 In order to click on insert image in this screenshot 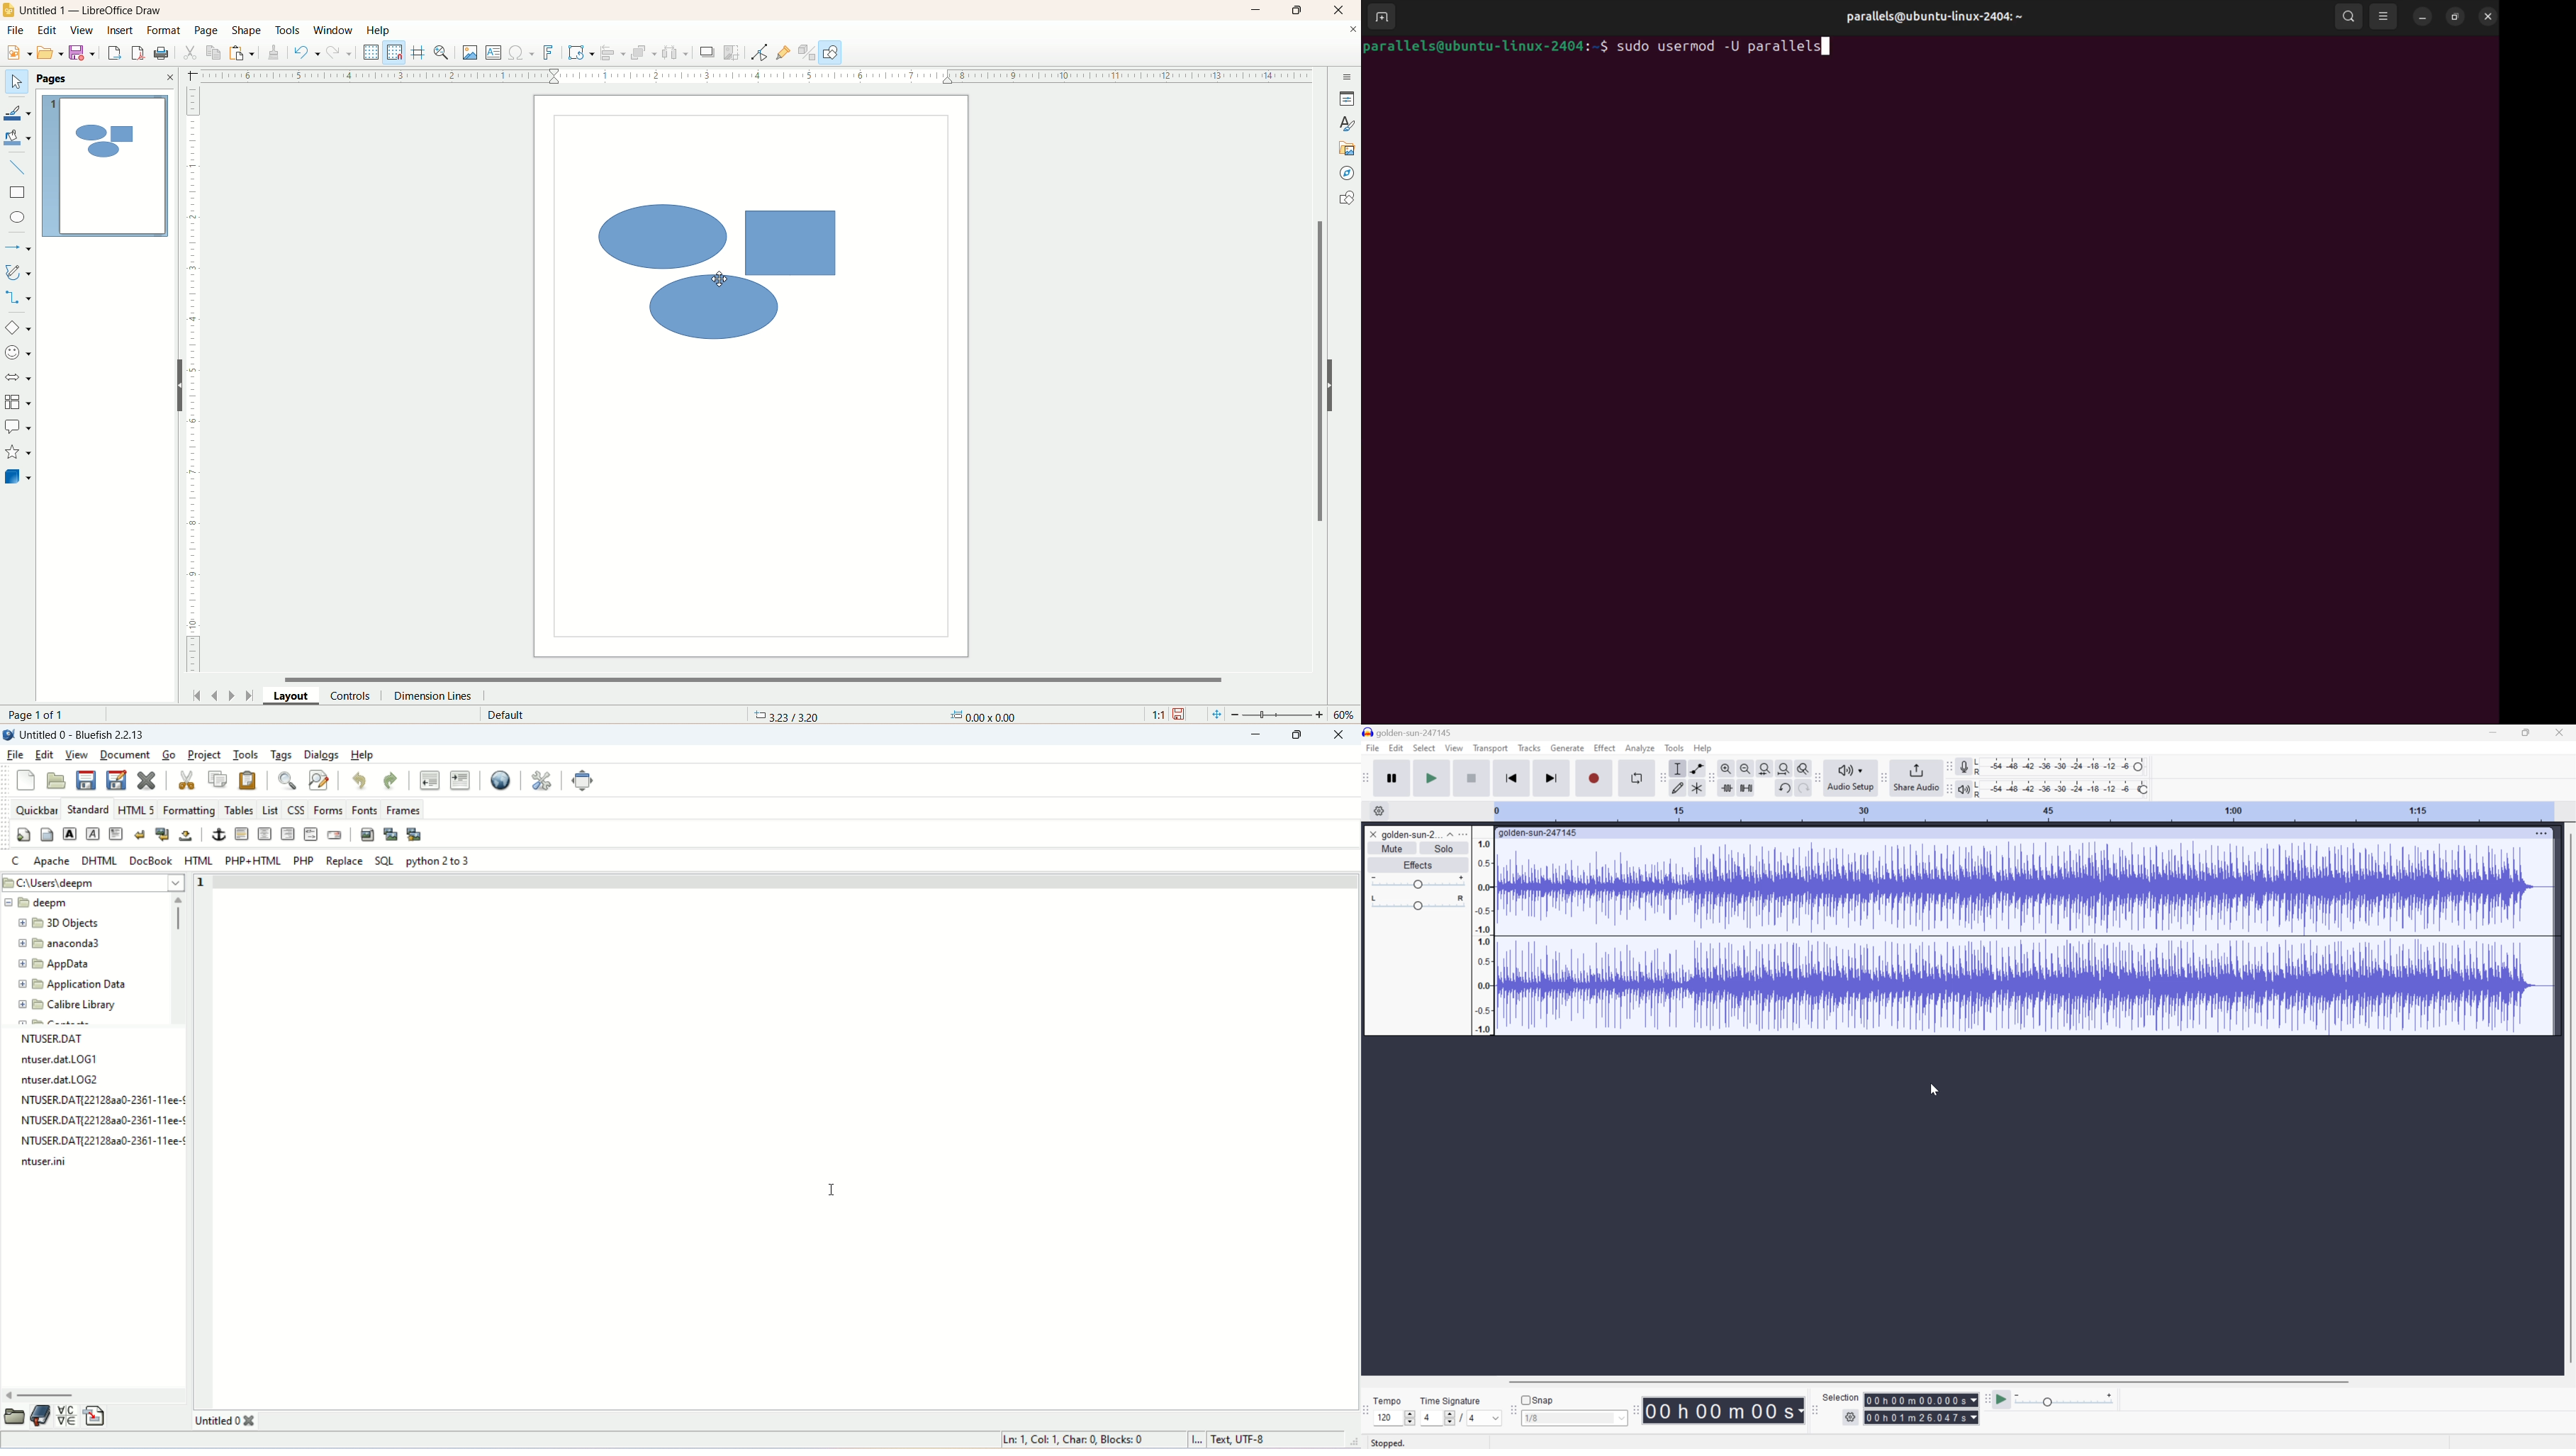, I will do `click(471, 53)`.